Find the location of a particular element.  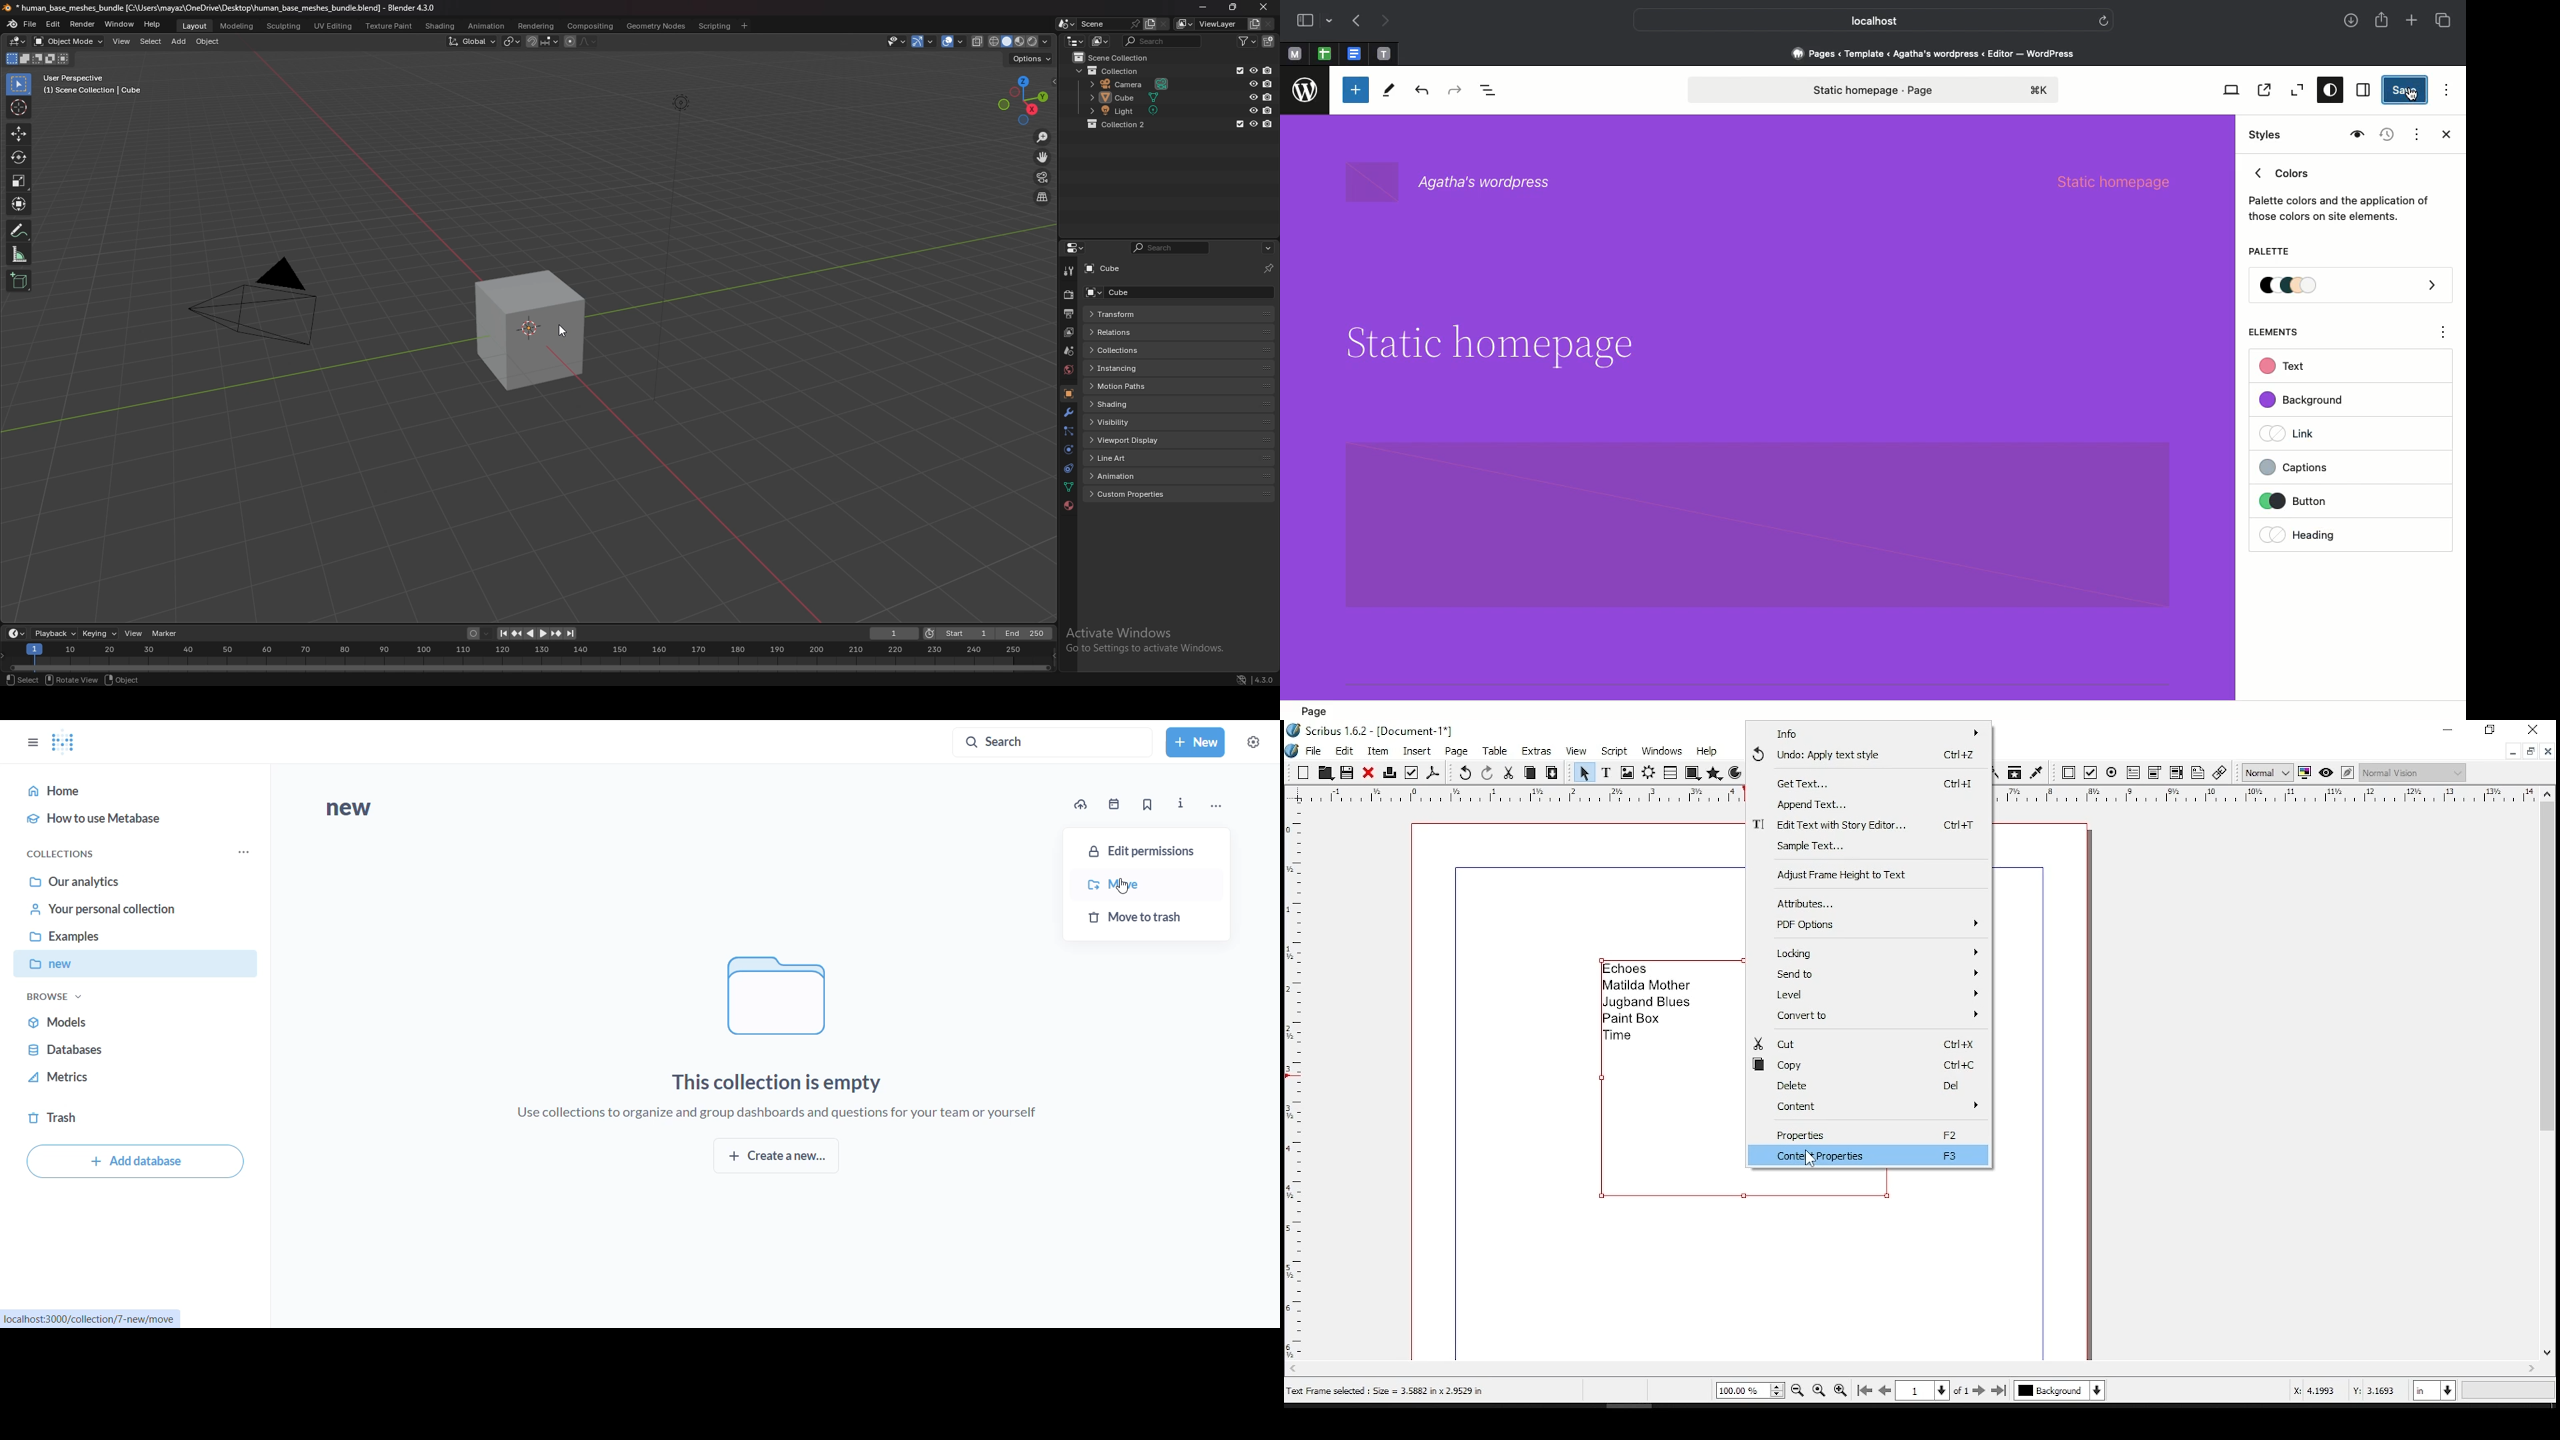

shading is located at coordinates (1045, 41).